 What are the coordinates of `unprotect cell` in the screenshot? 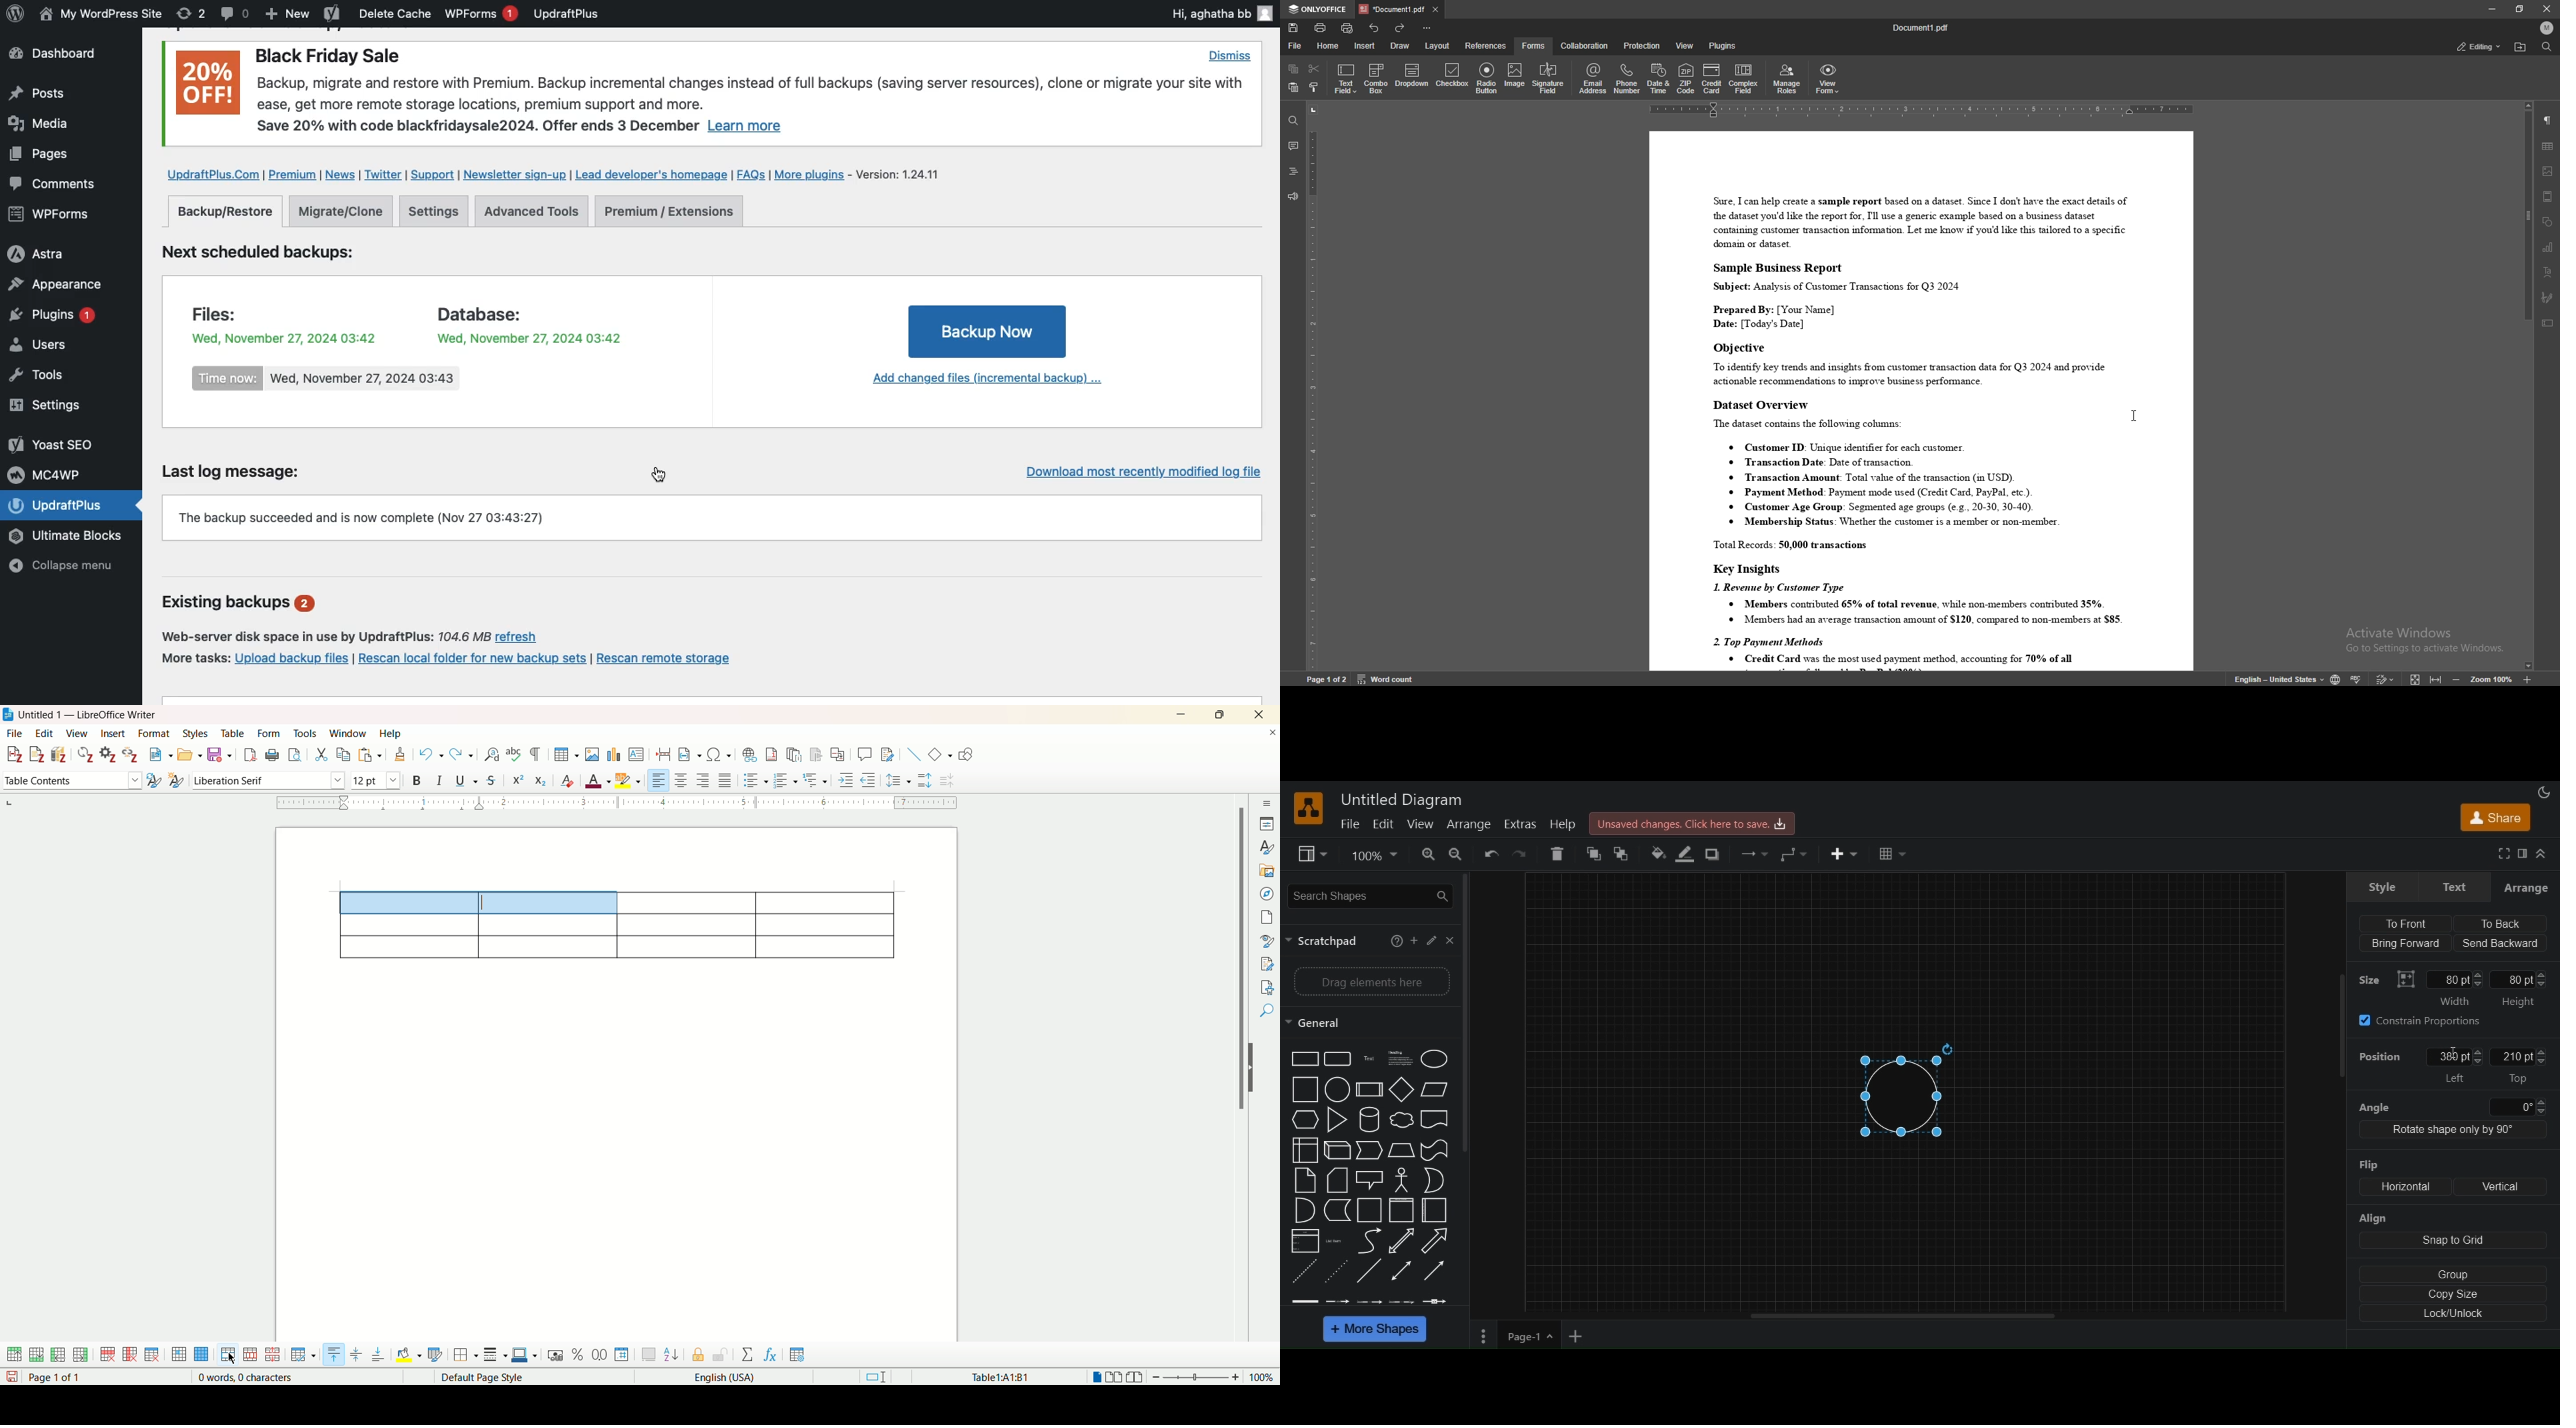 It's located at (719, 1353).